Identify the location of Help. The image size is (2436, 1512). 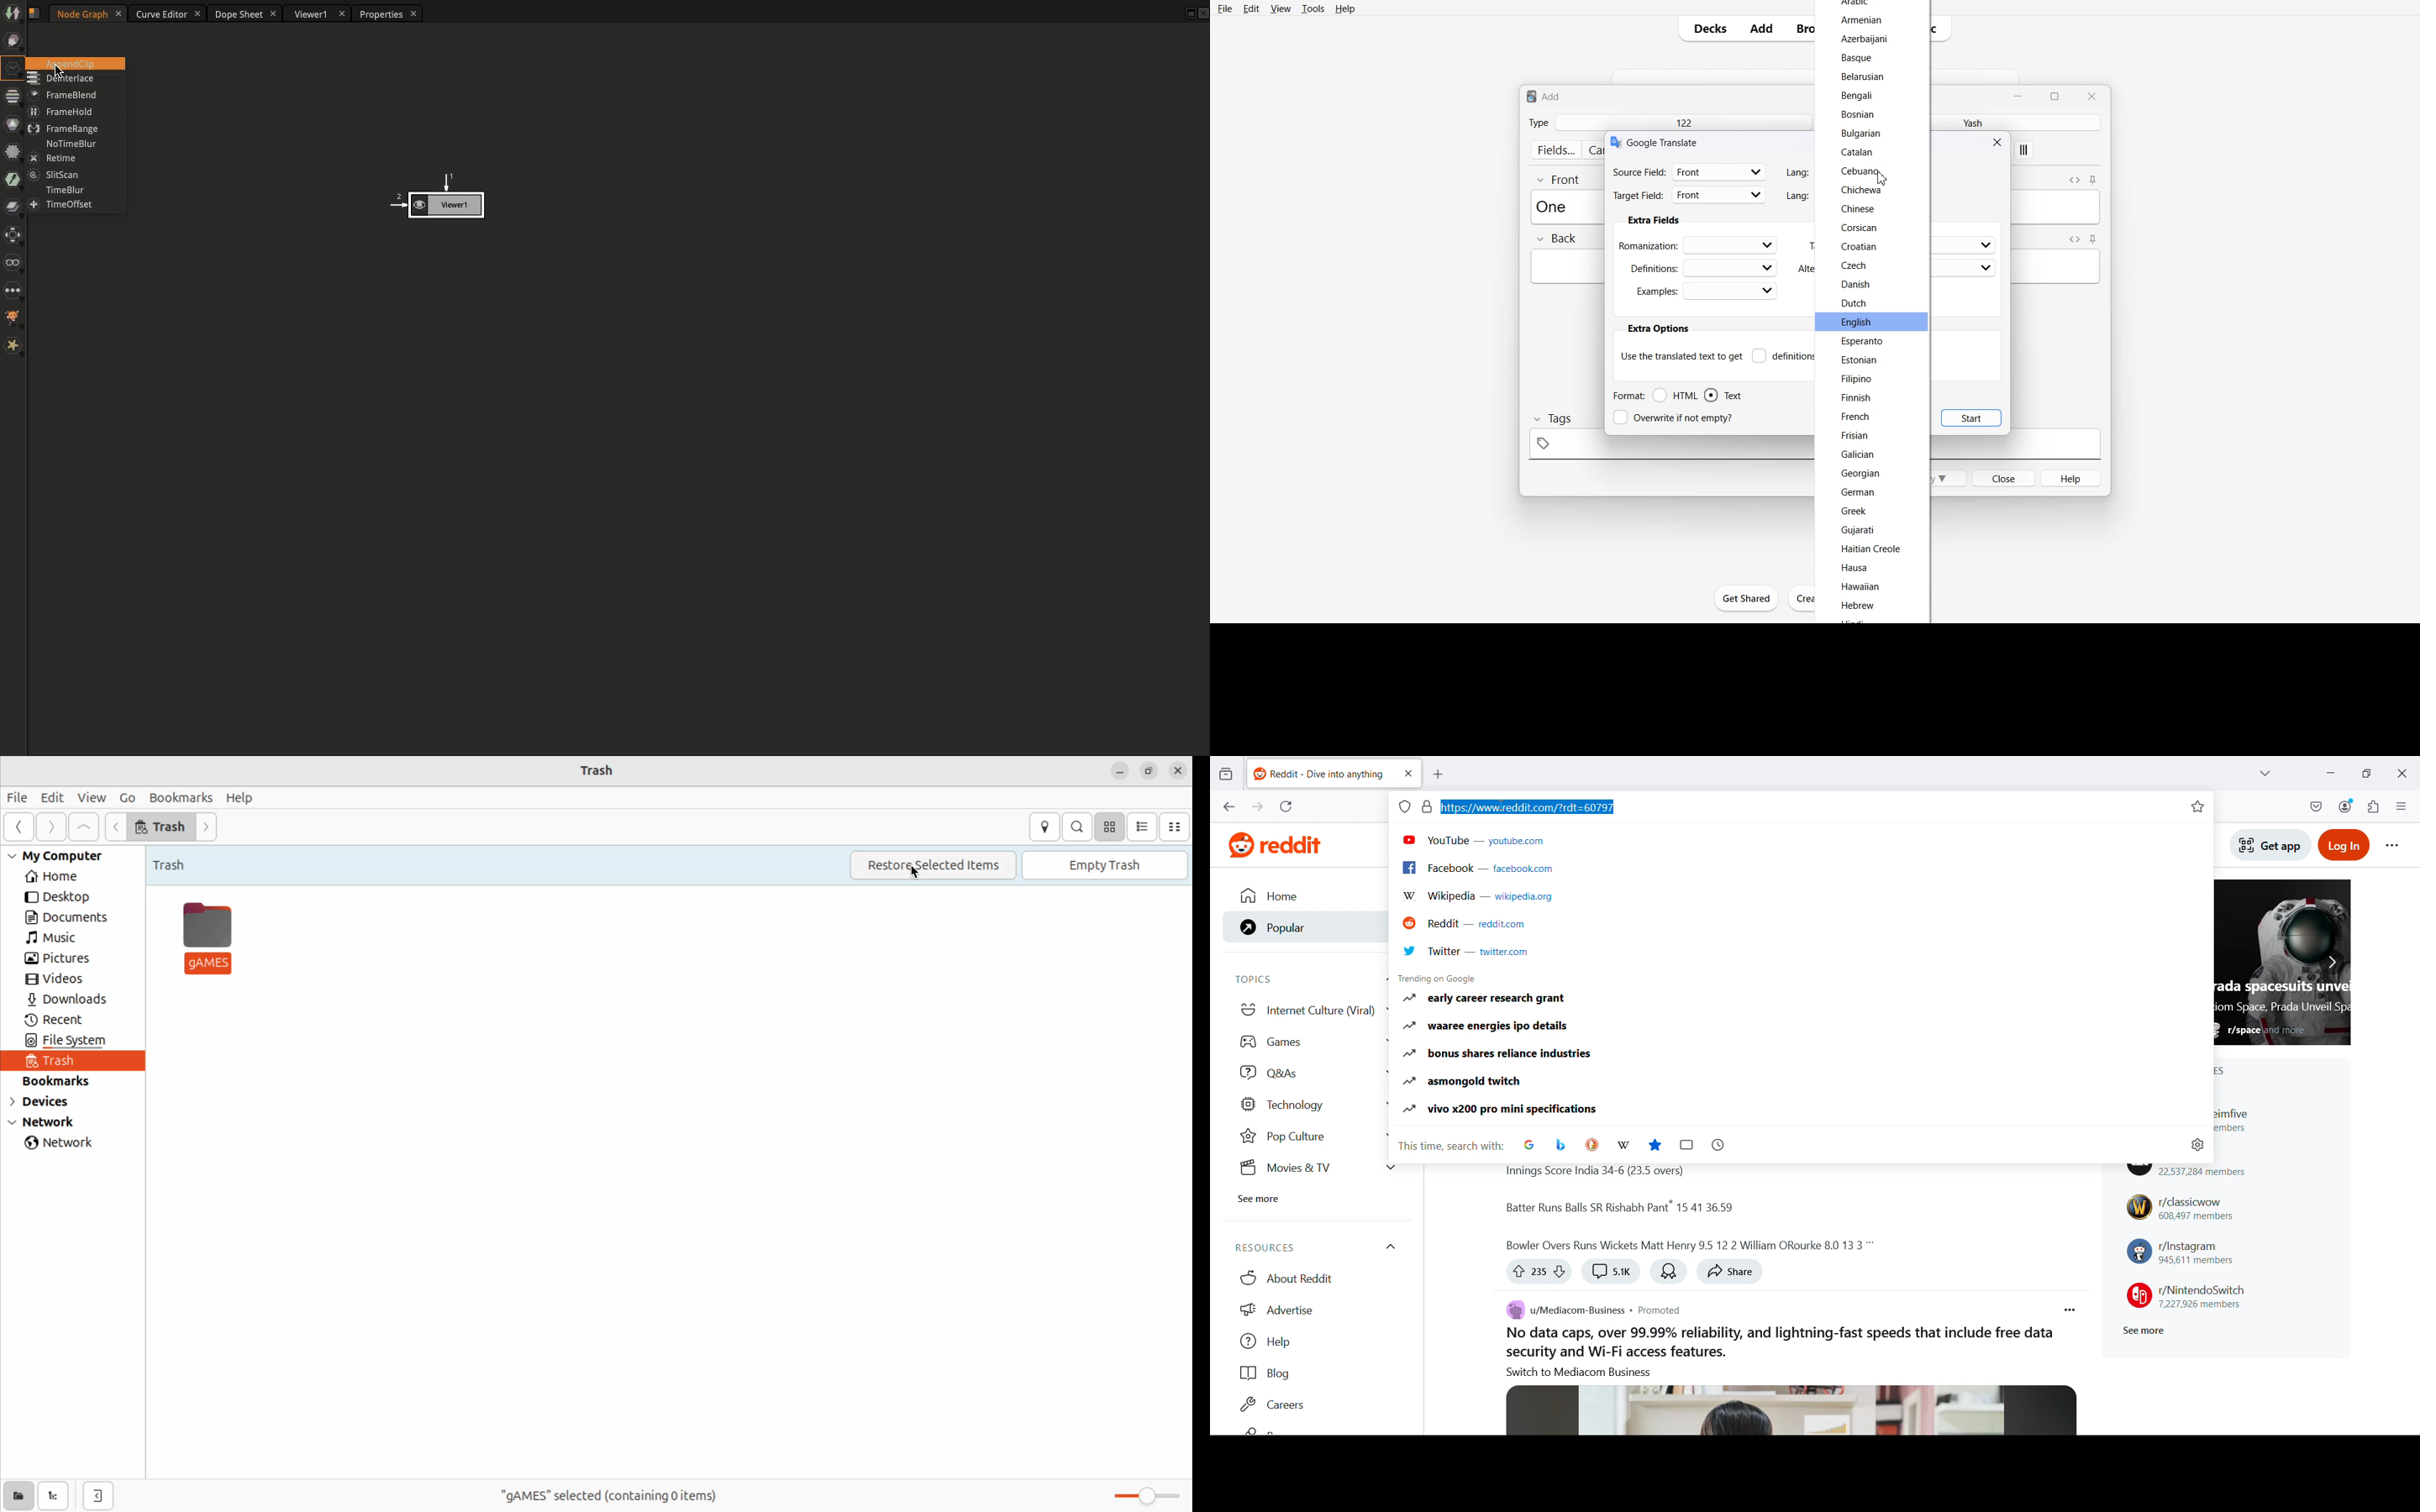
(1345, 8).